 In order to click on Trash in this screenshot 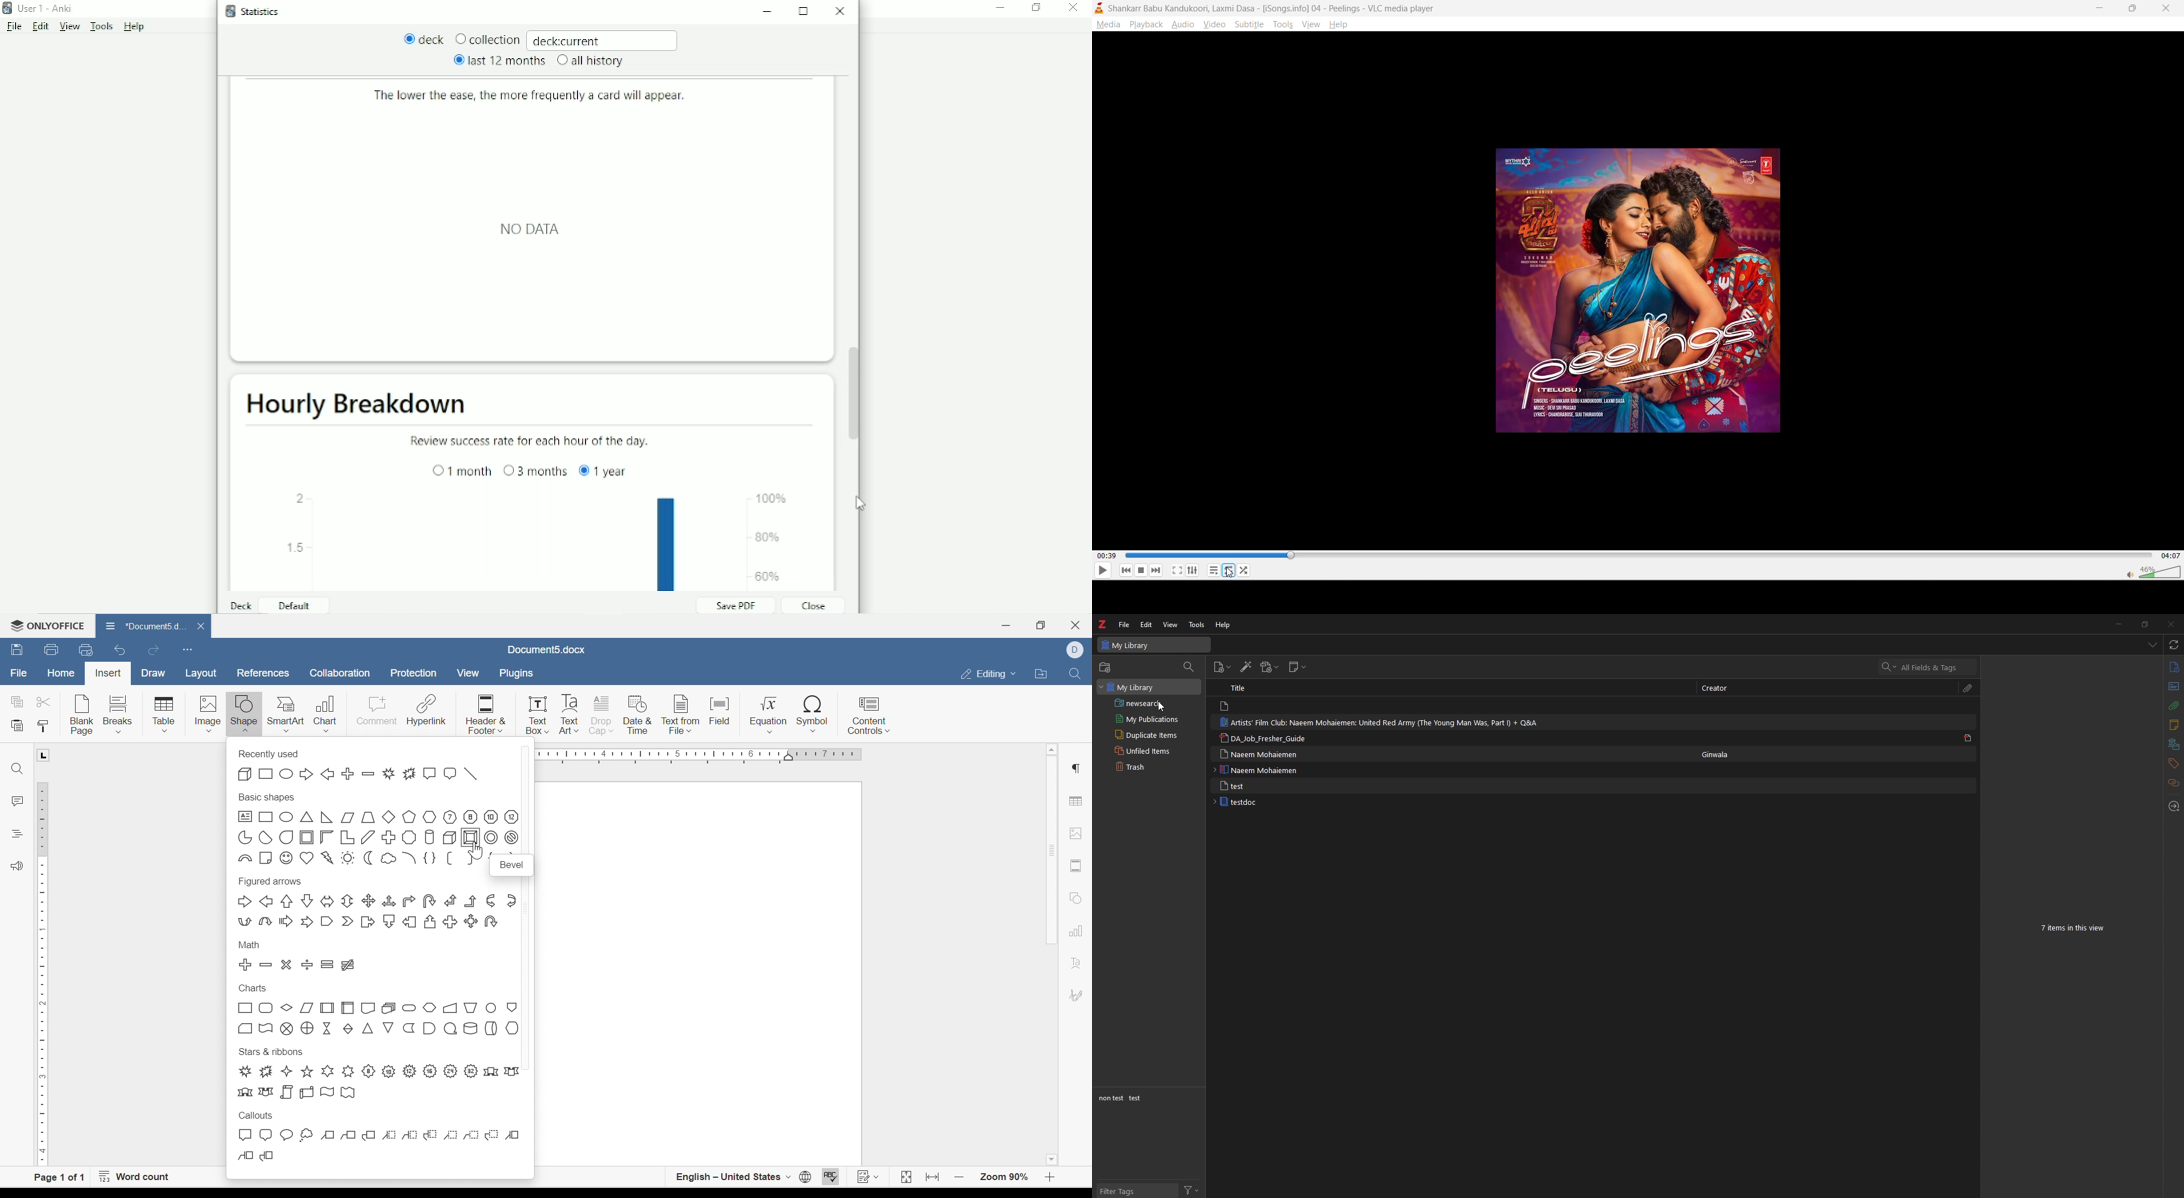, I will do `click(1130, 767)`.